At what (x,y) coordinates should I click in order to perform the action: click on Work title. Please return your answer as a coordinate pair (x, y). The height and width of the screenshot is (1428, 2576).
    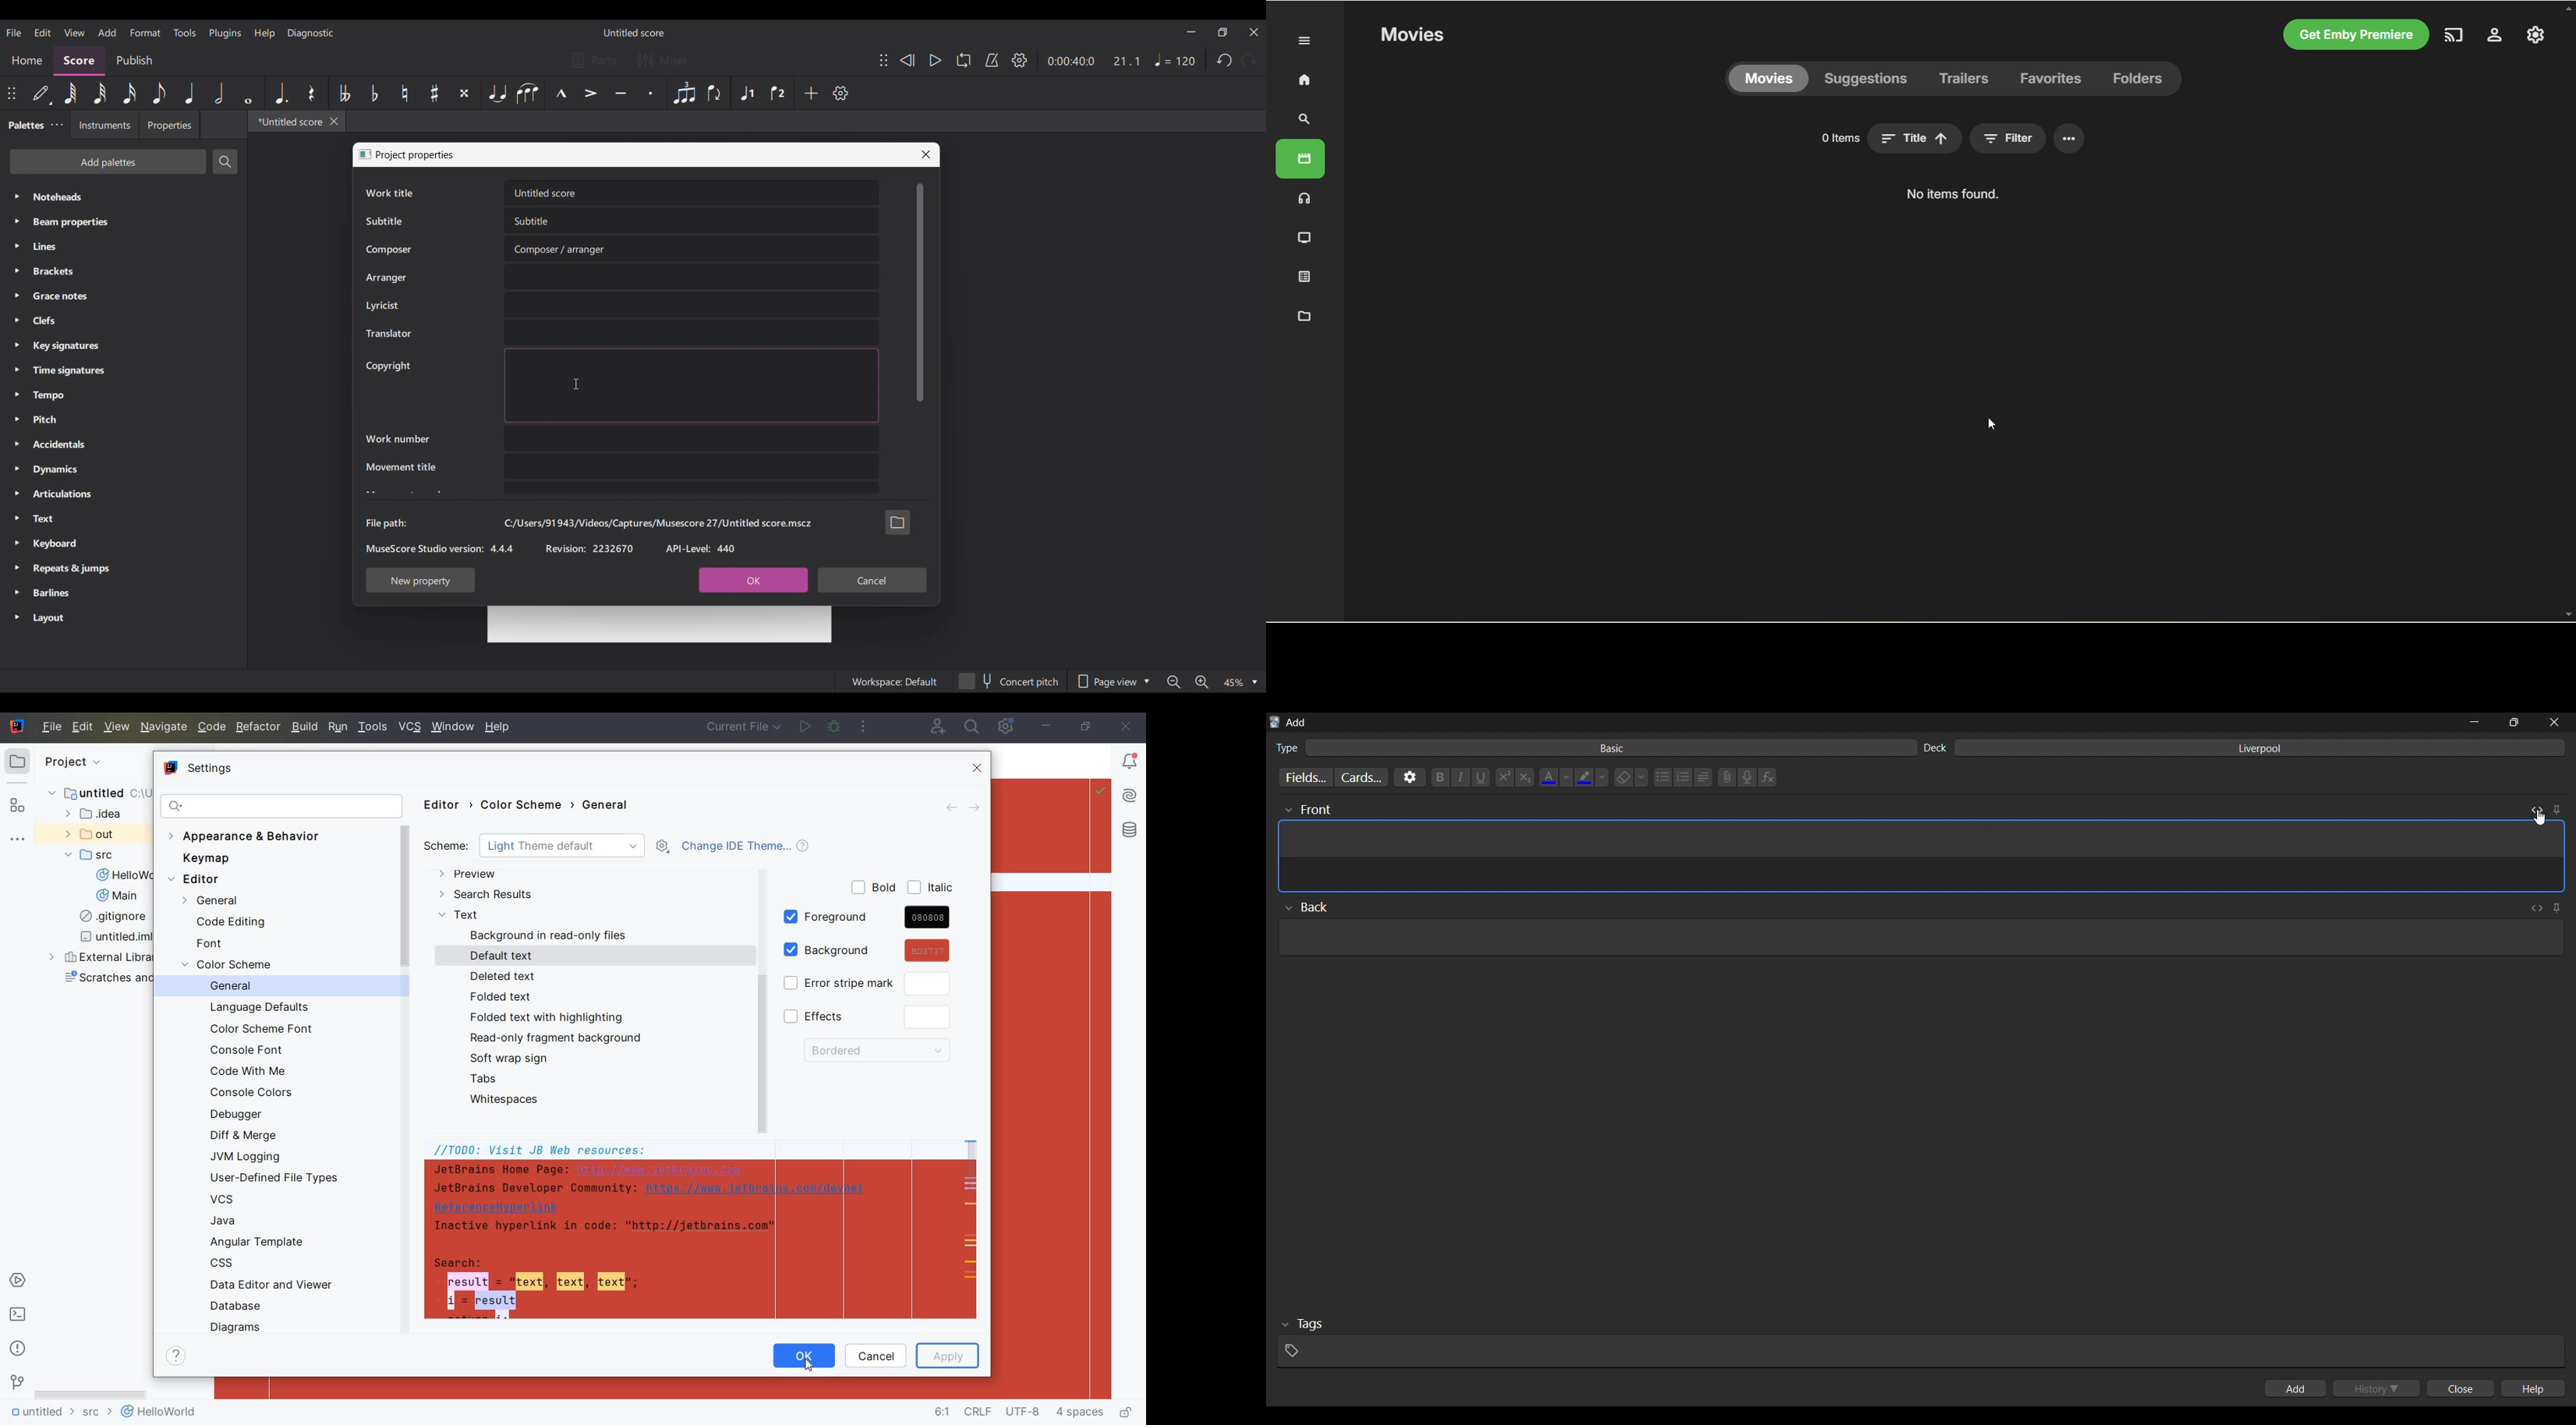
    Looking at the image, I should click on (389, 193).